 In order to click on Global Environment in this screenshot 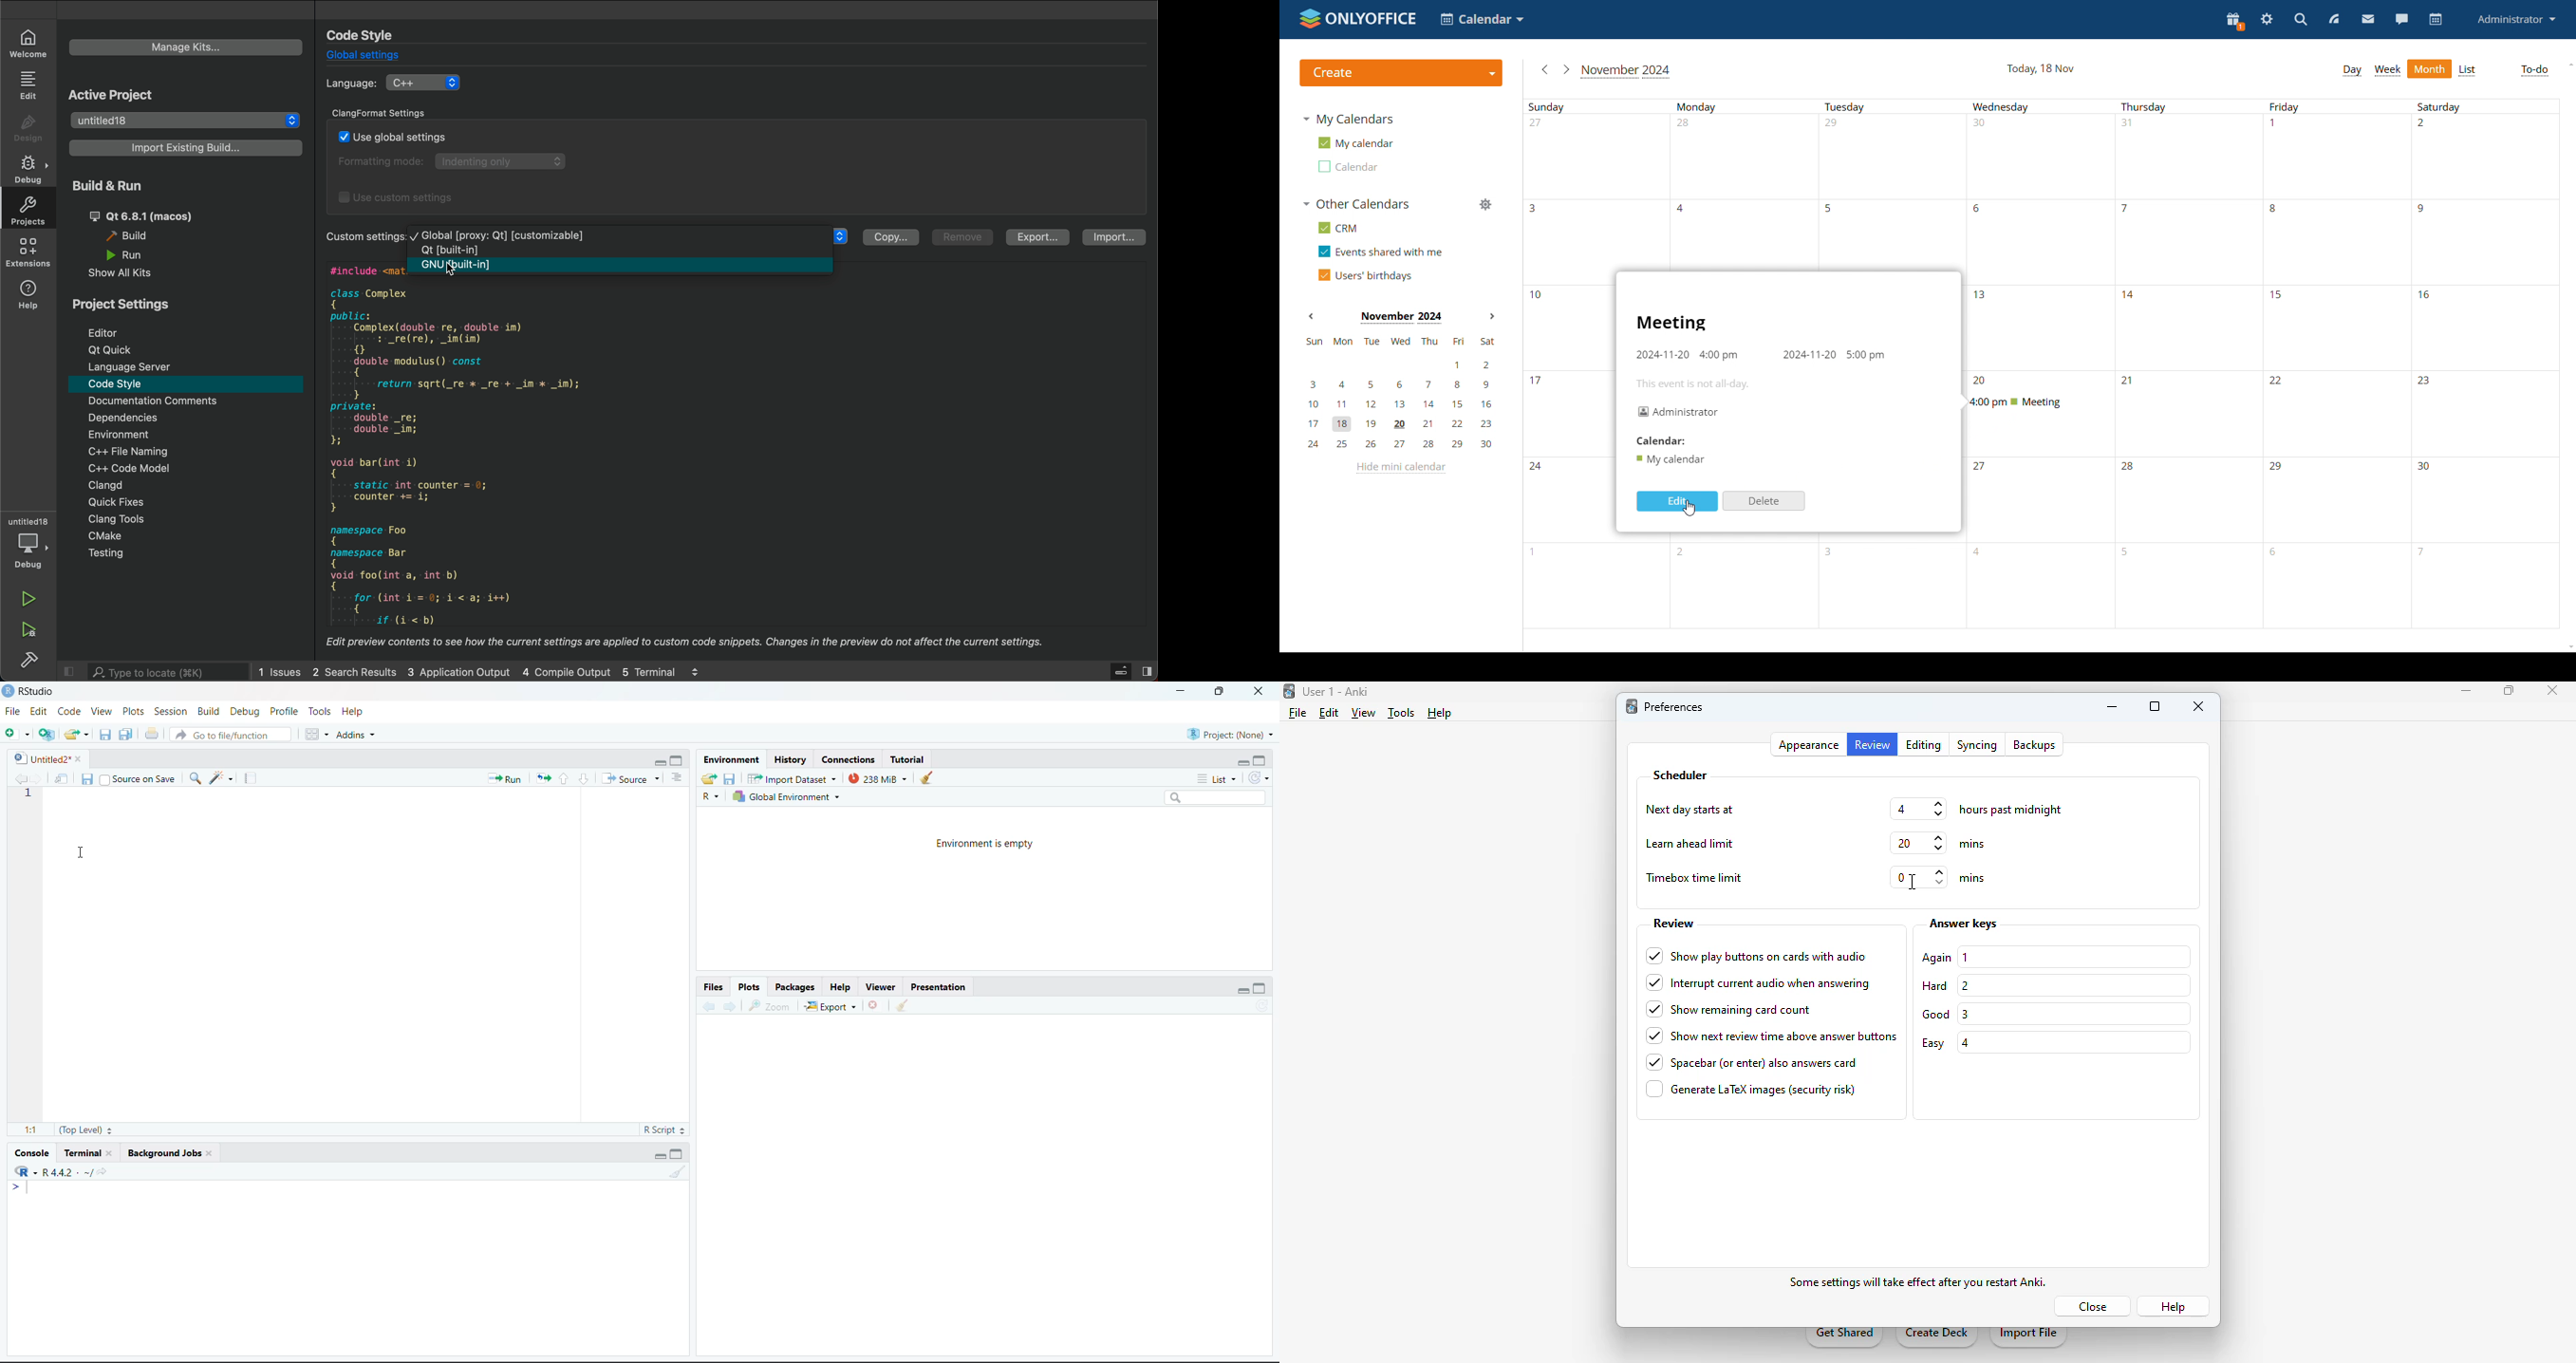, I will do `click(786, 796)`.